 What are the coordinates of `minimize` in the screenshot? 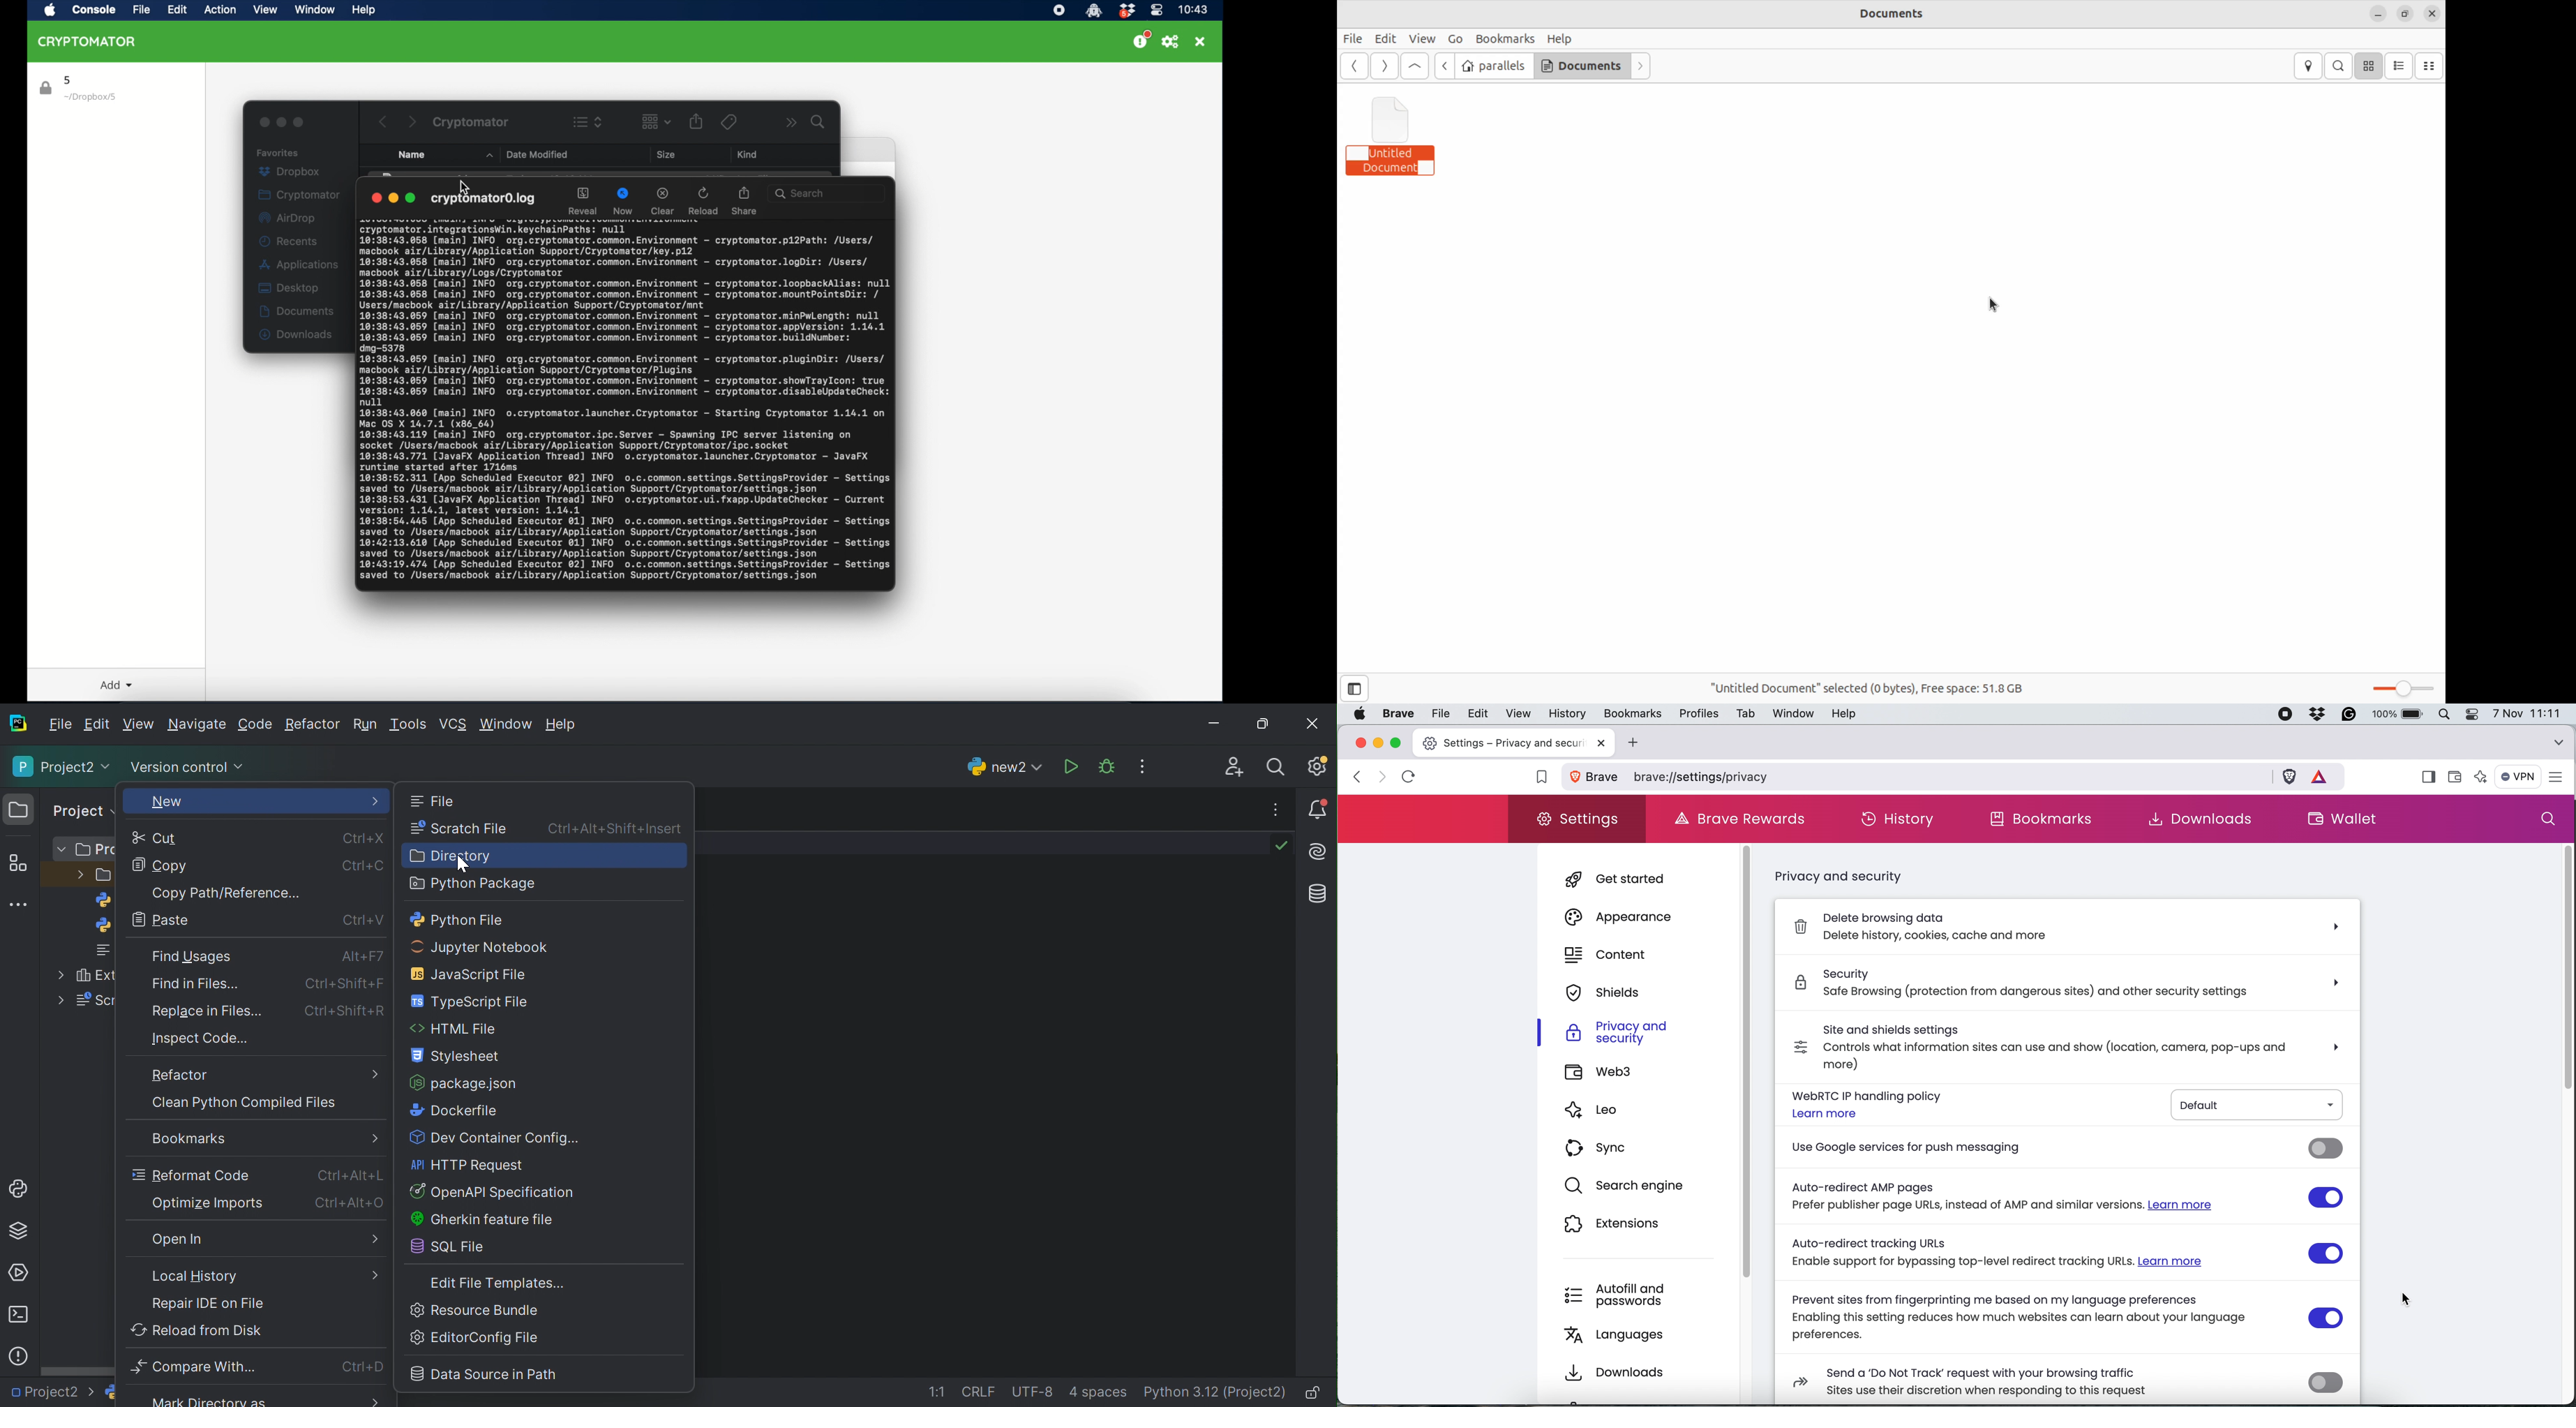 It's located at (281, 122).